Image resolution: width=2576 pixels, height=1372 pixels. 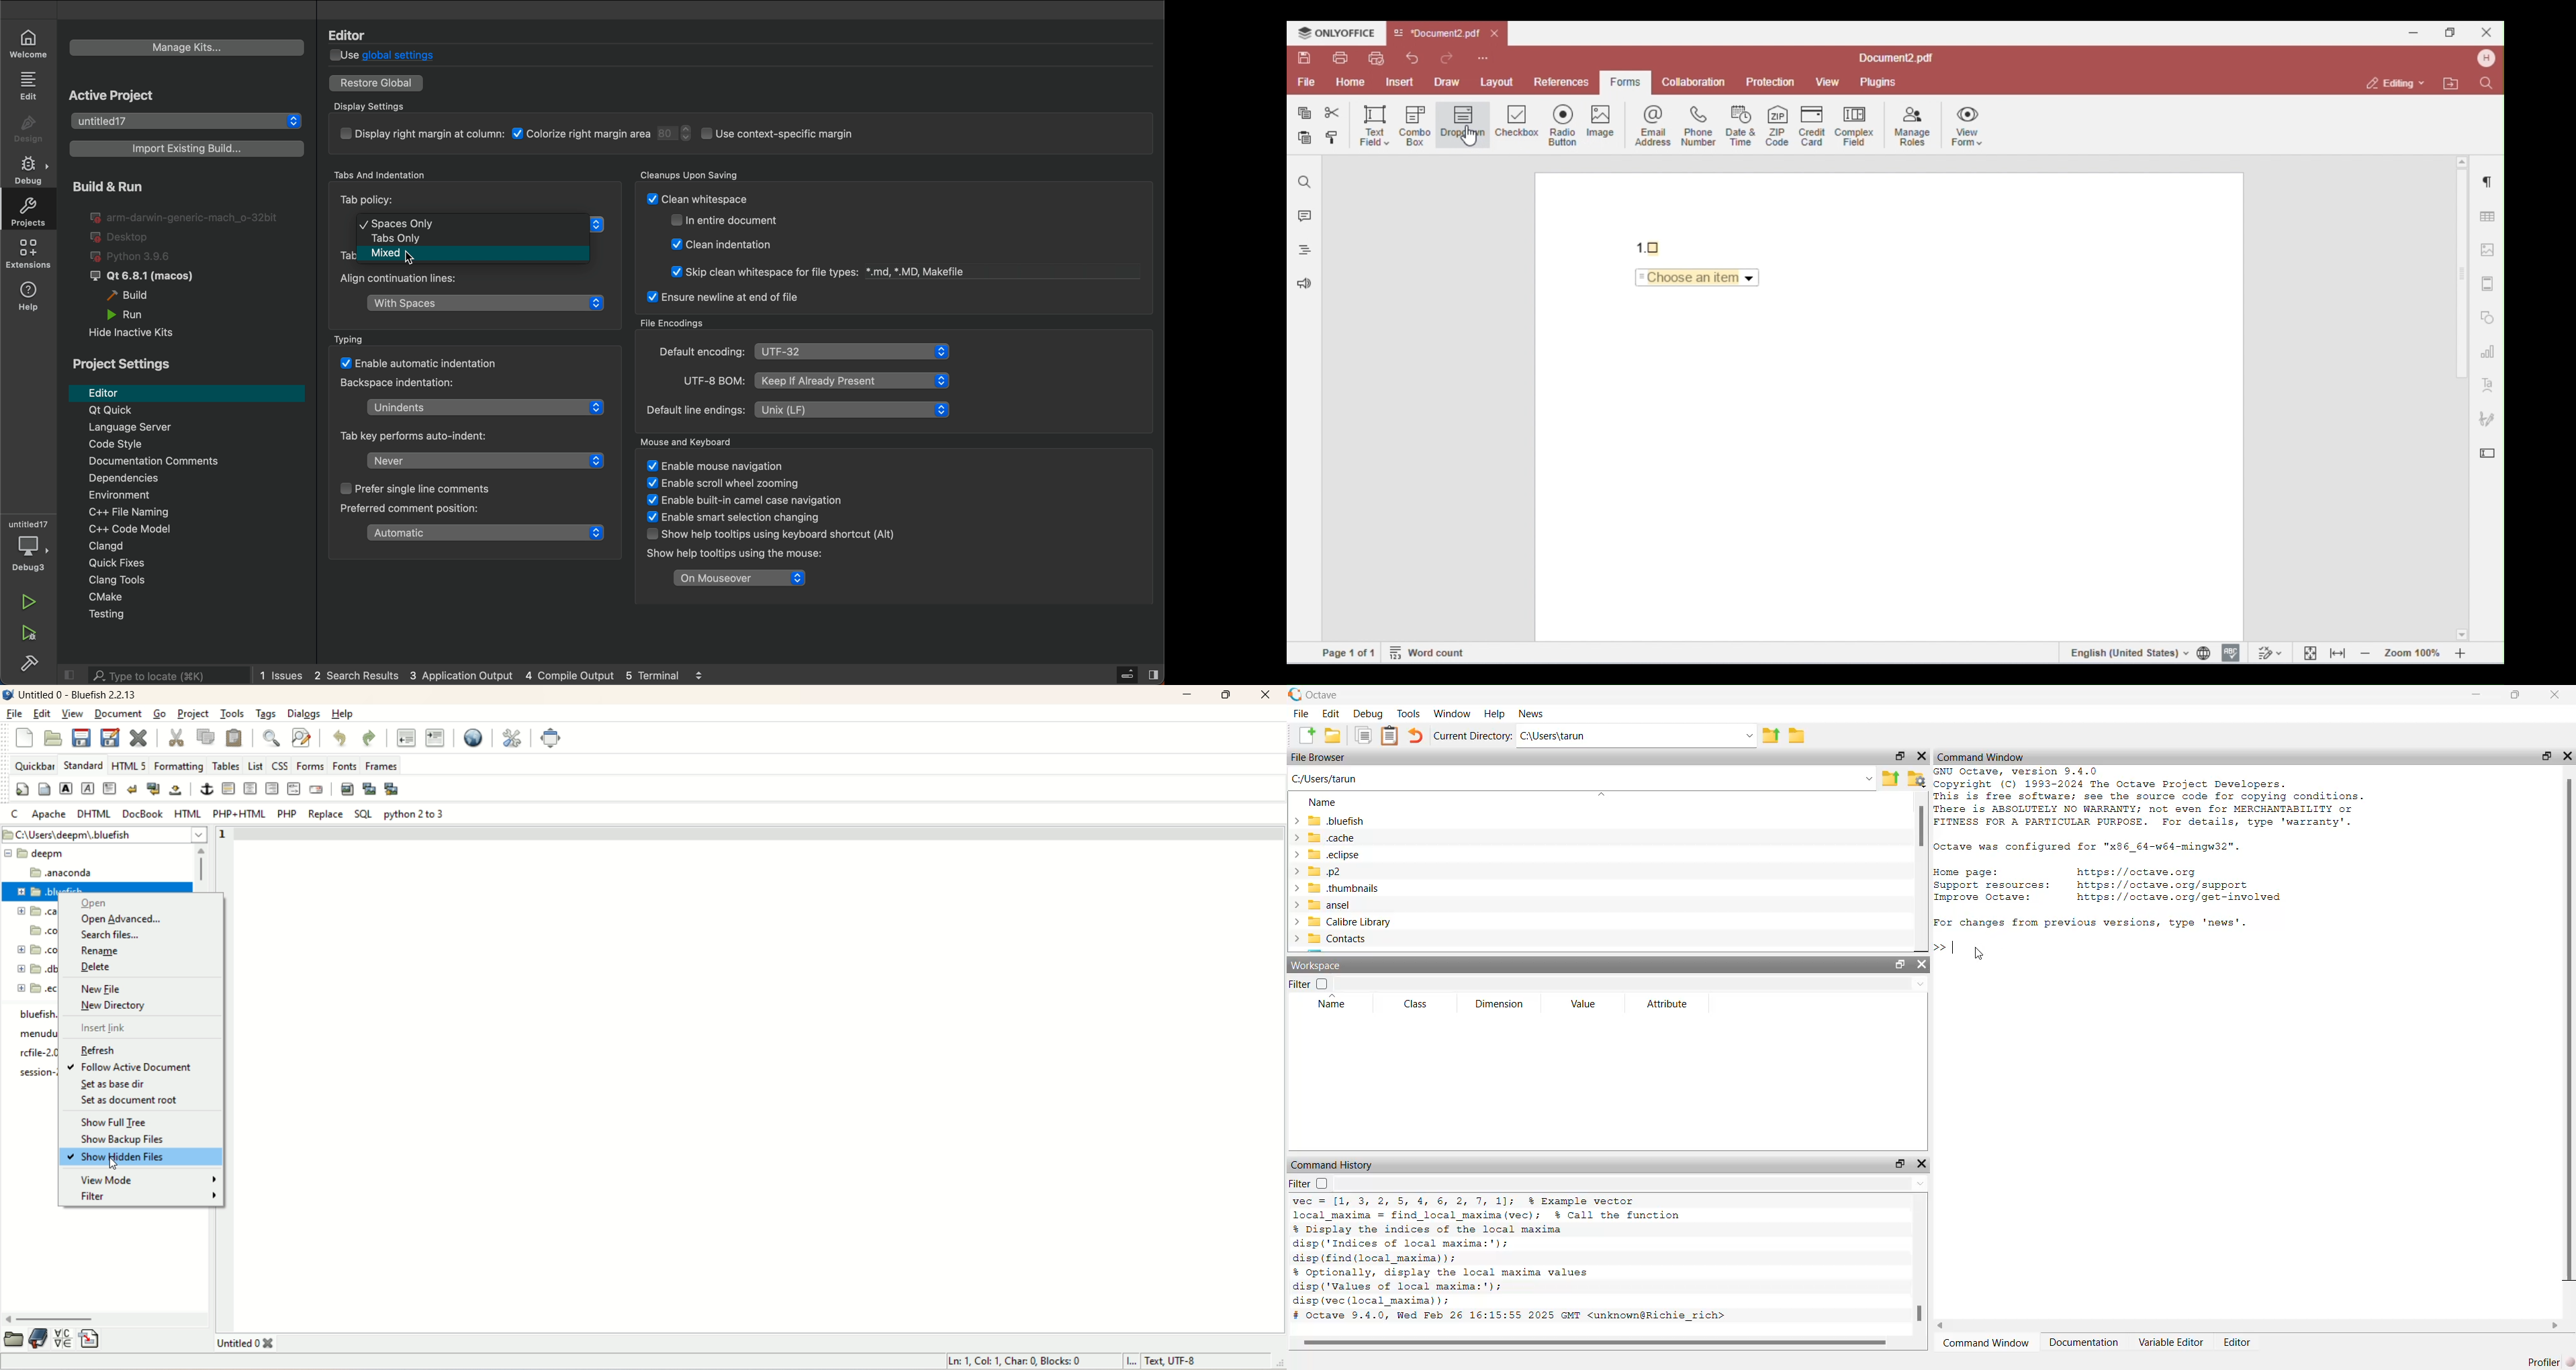 I want to click on open, so click(x=95, y=902).